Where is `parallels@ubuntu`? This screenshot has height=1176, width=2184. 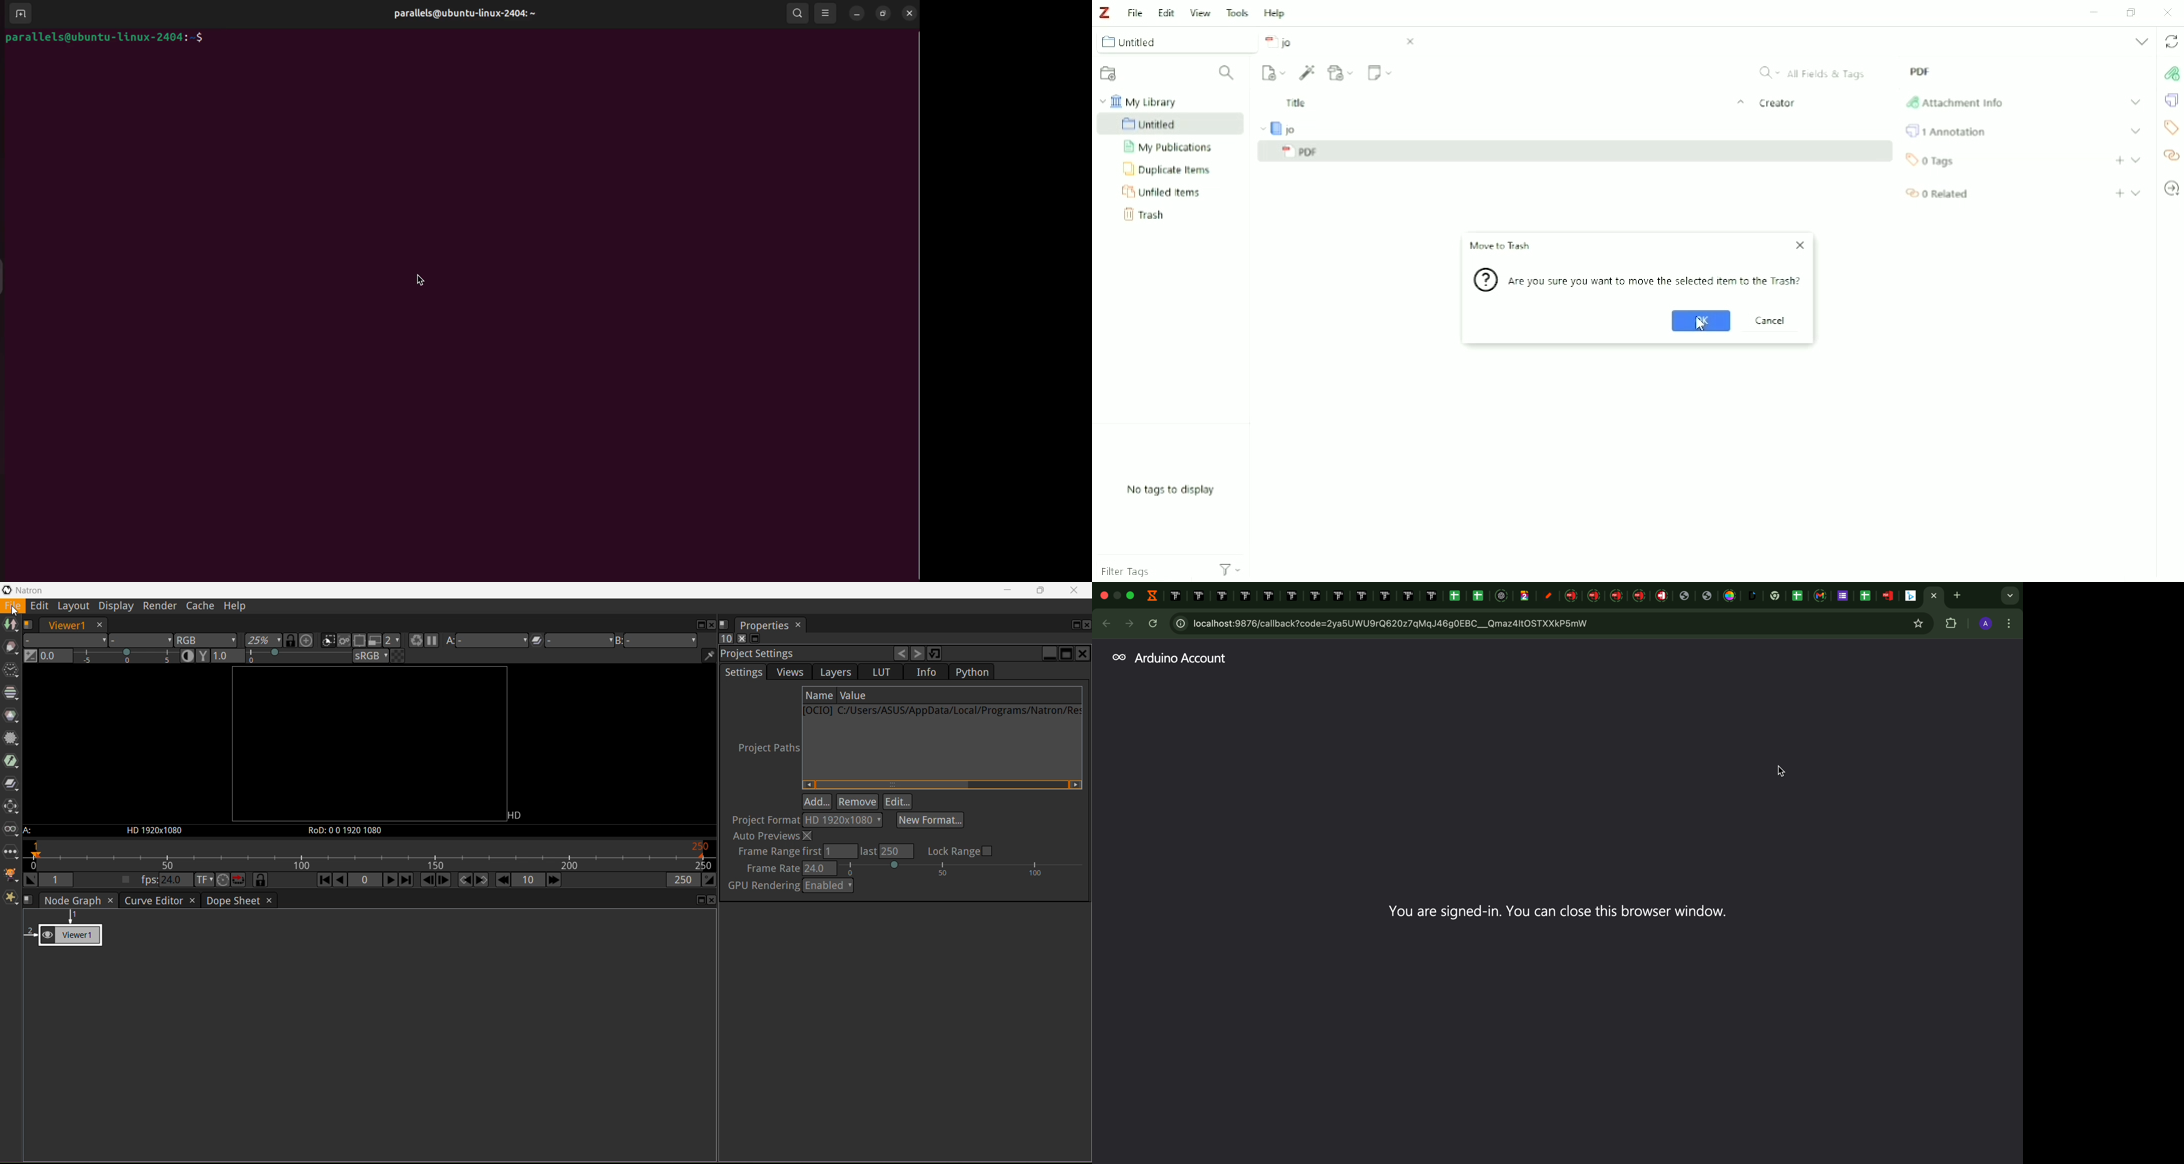 parallels@ubuntu is located at coordinates (462, 12).